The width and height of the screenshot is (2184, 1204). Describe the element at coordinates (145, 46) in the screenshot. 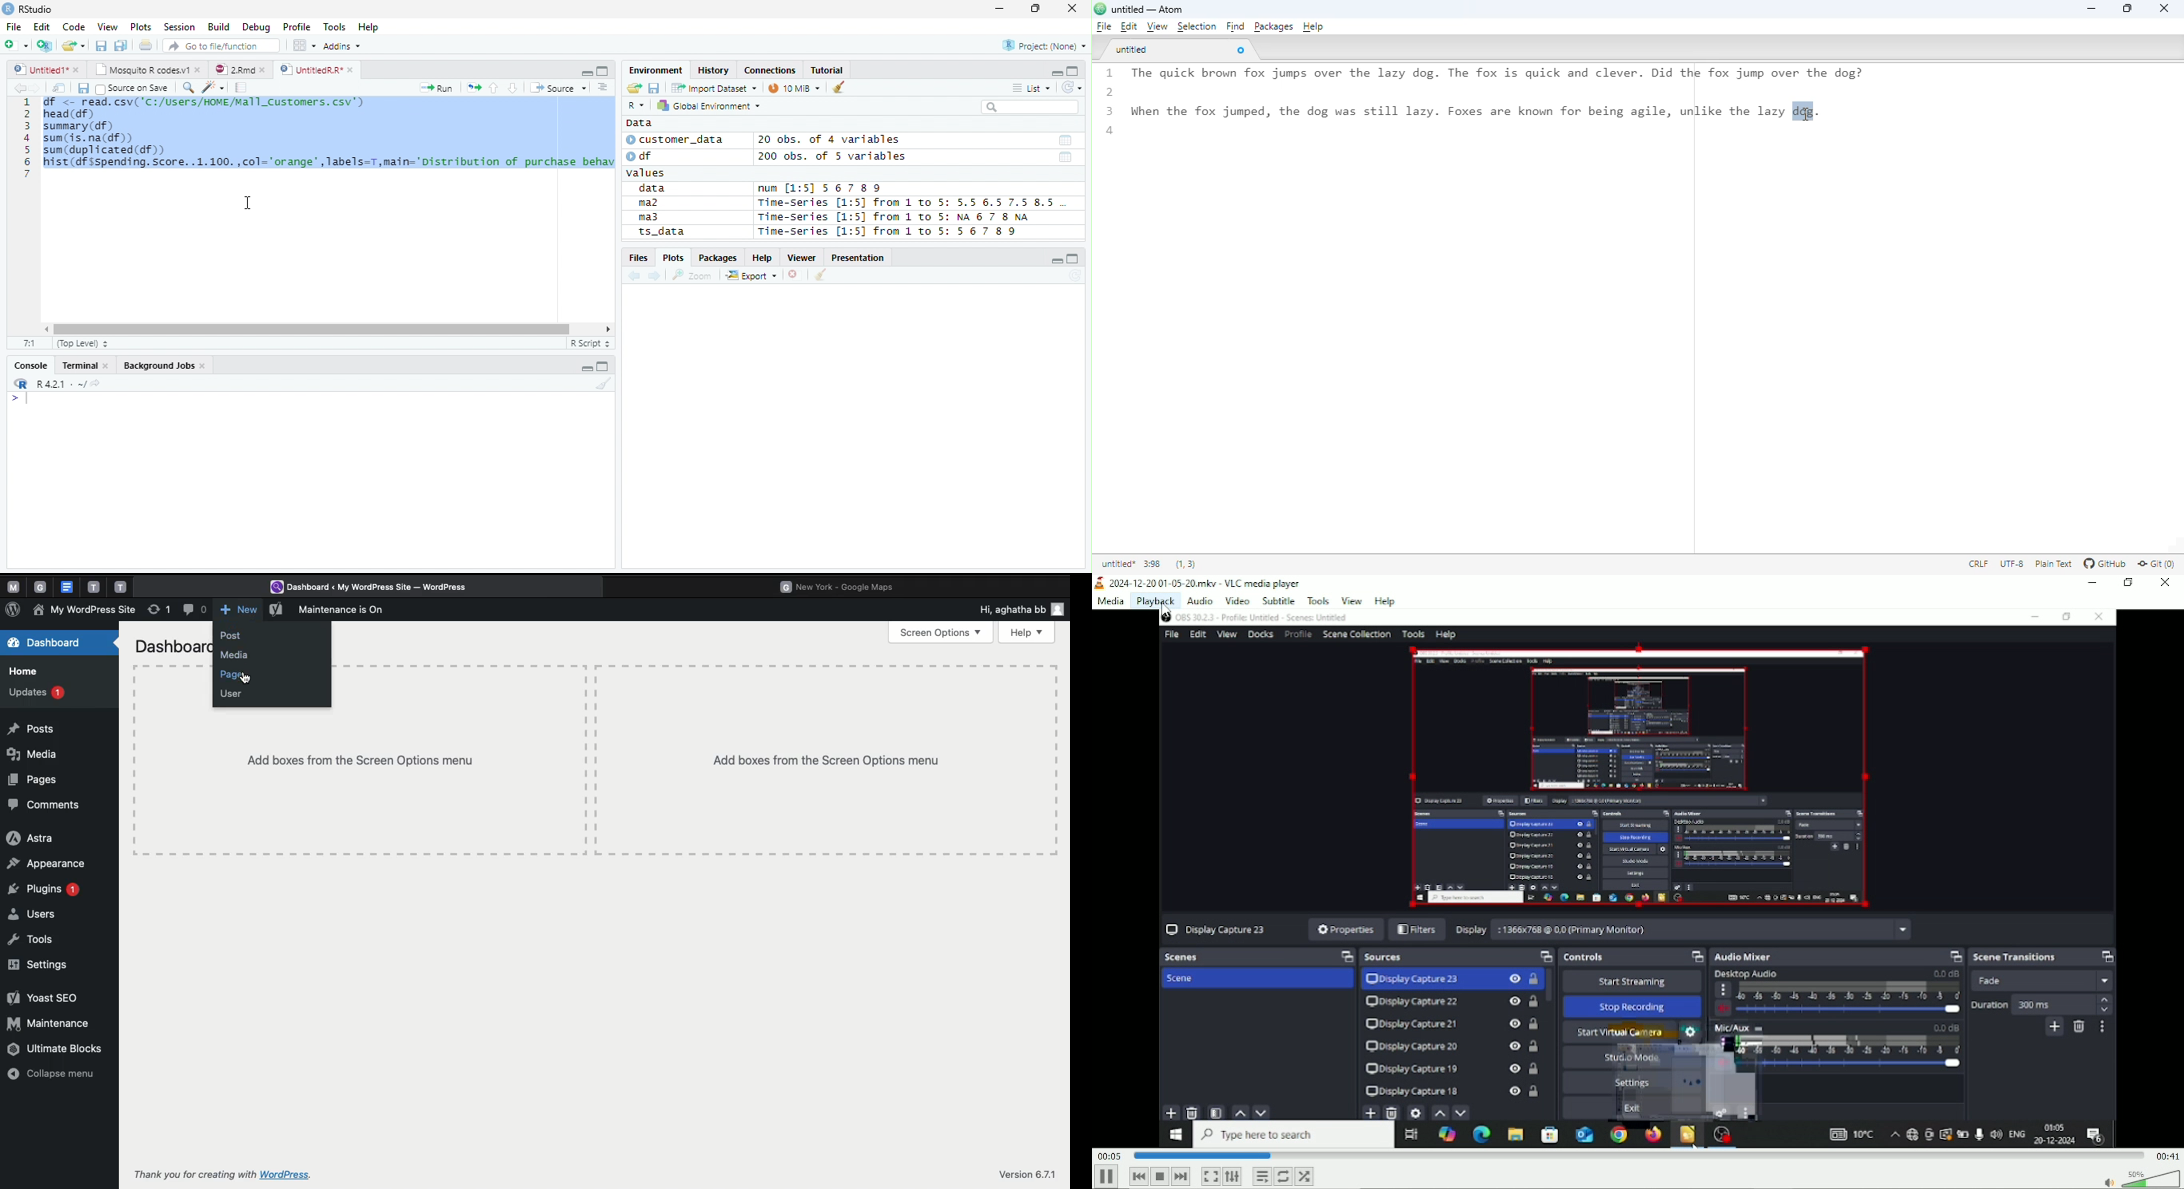

I see `Print` at that location.